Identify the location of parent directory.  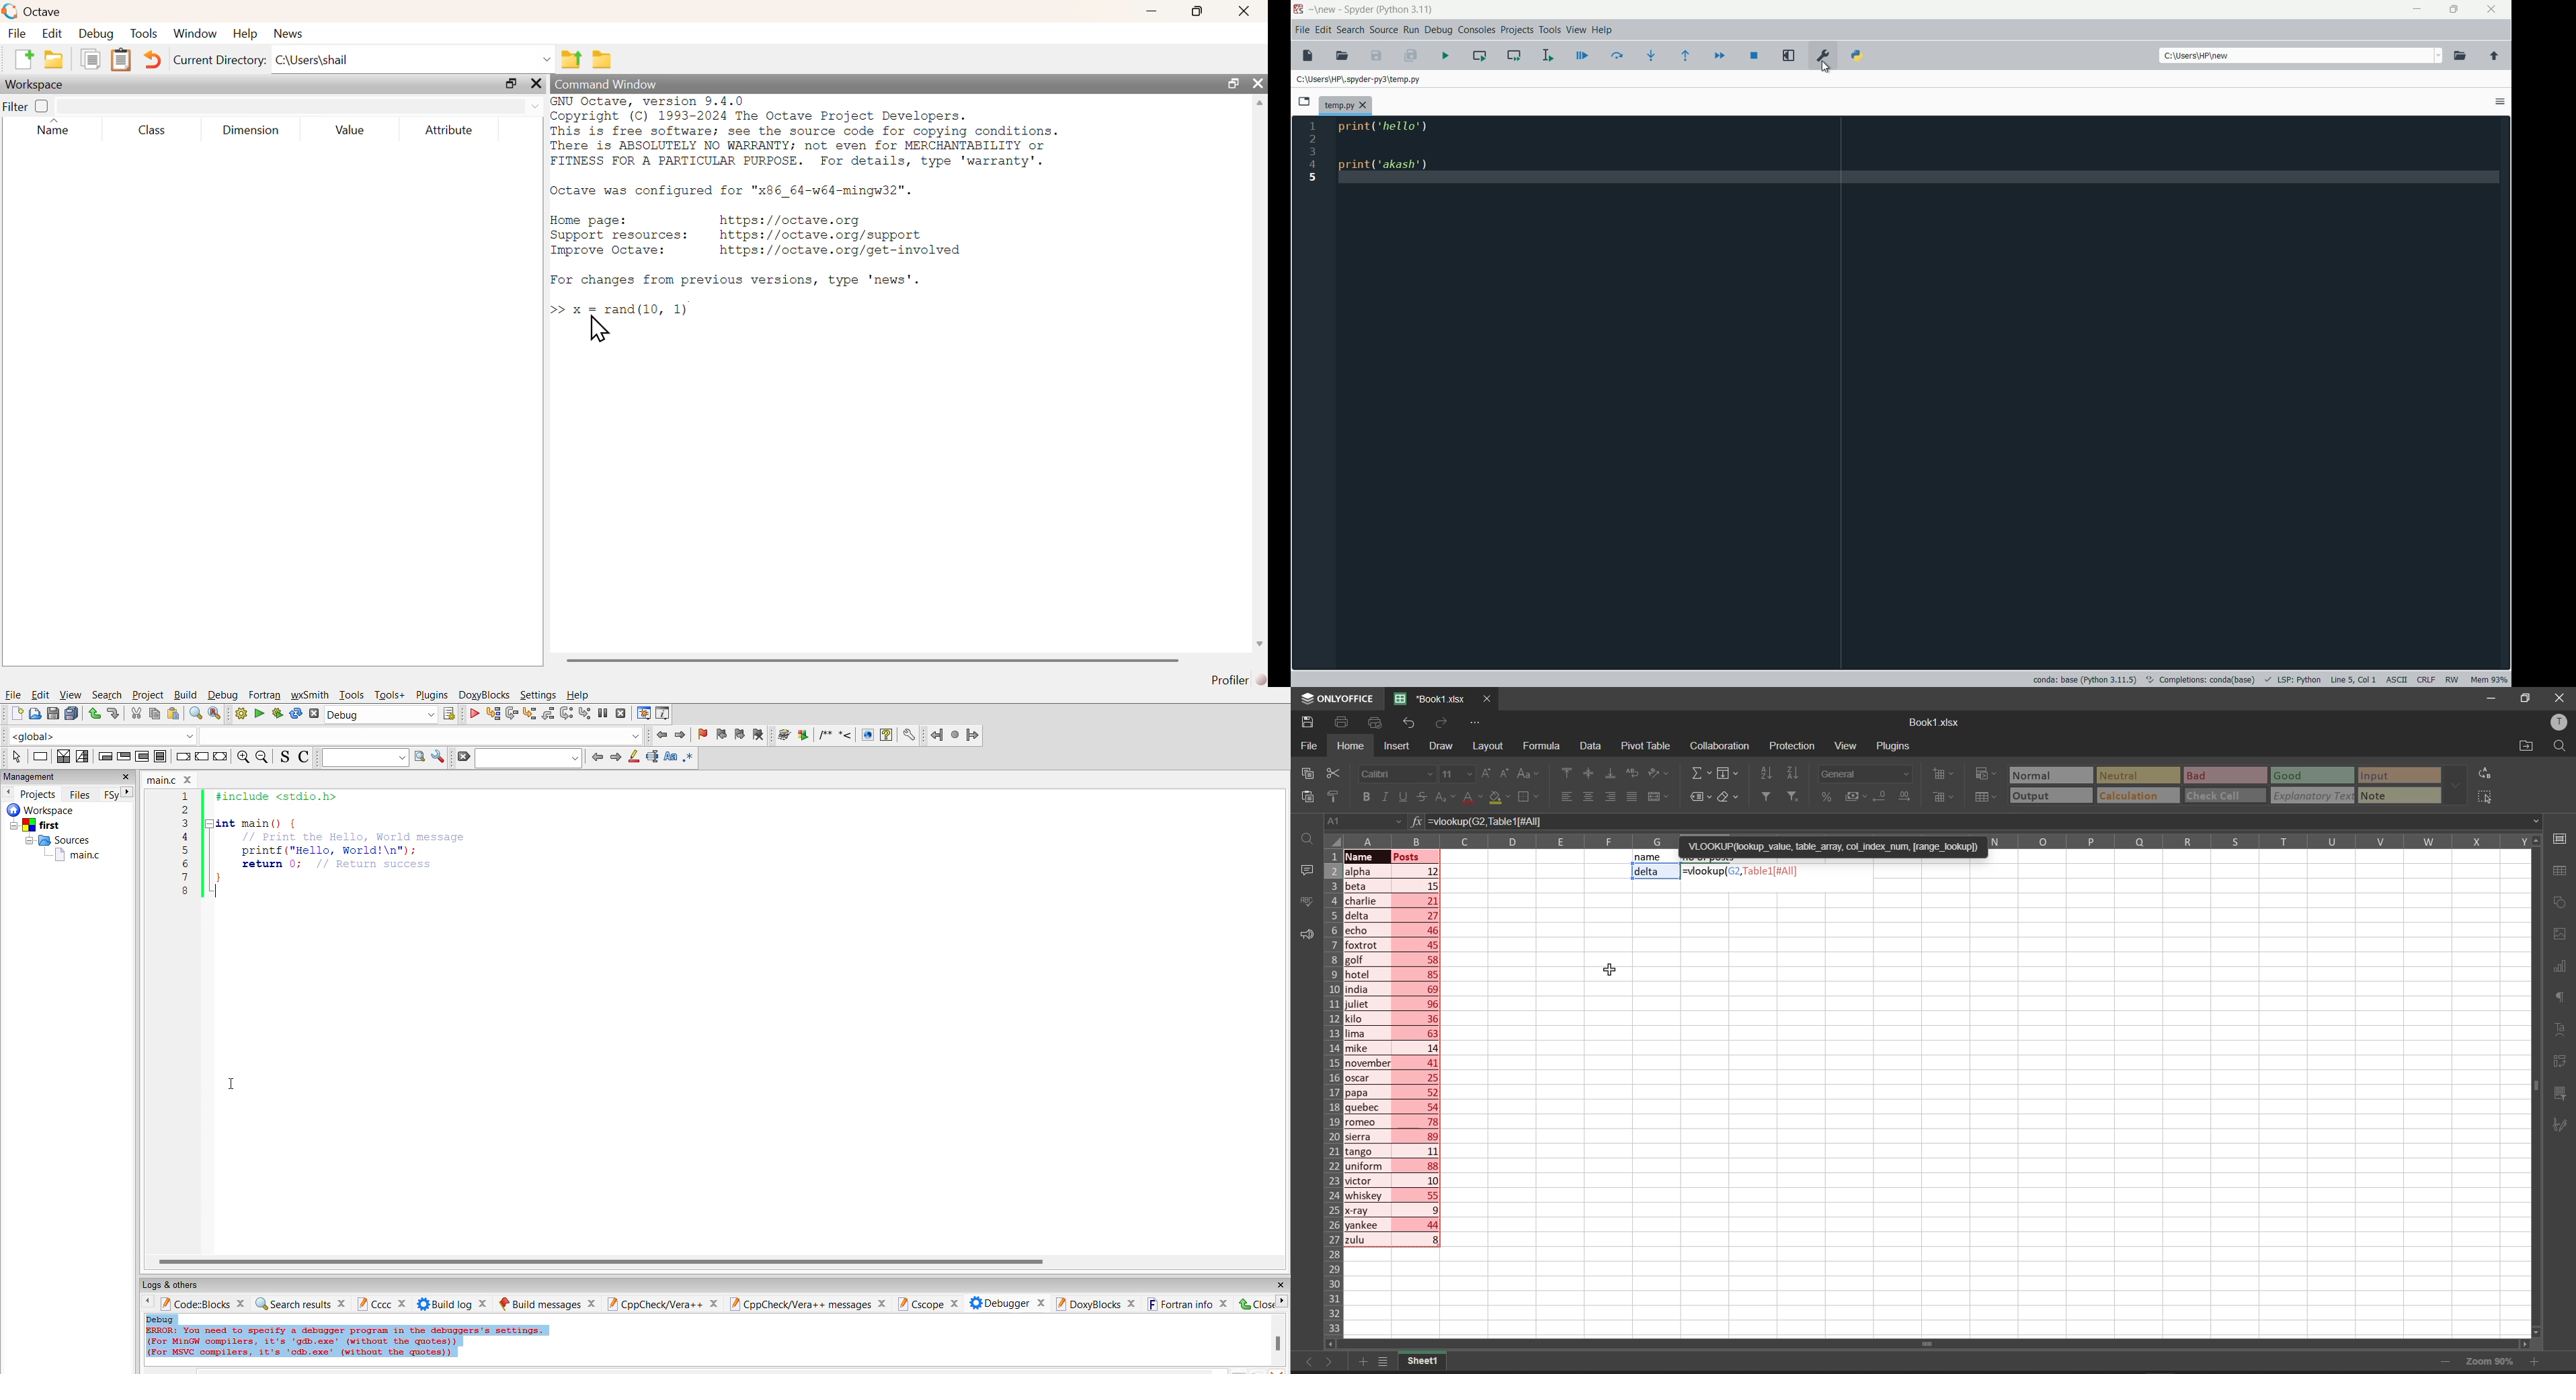
(2494, 57).